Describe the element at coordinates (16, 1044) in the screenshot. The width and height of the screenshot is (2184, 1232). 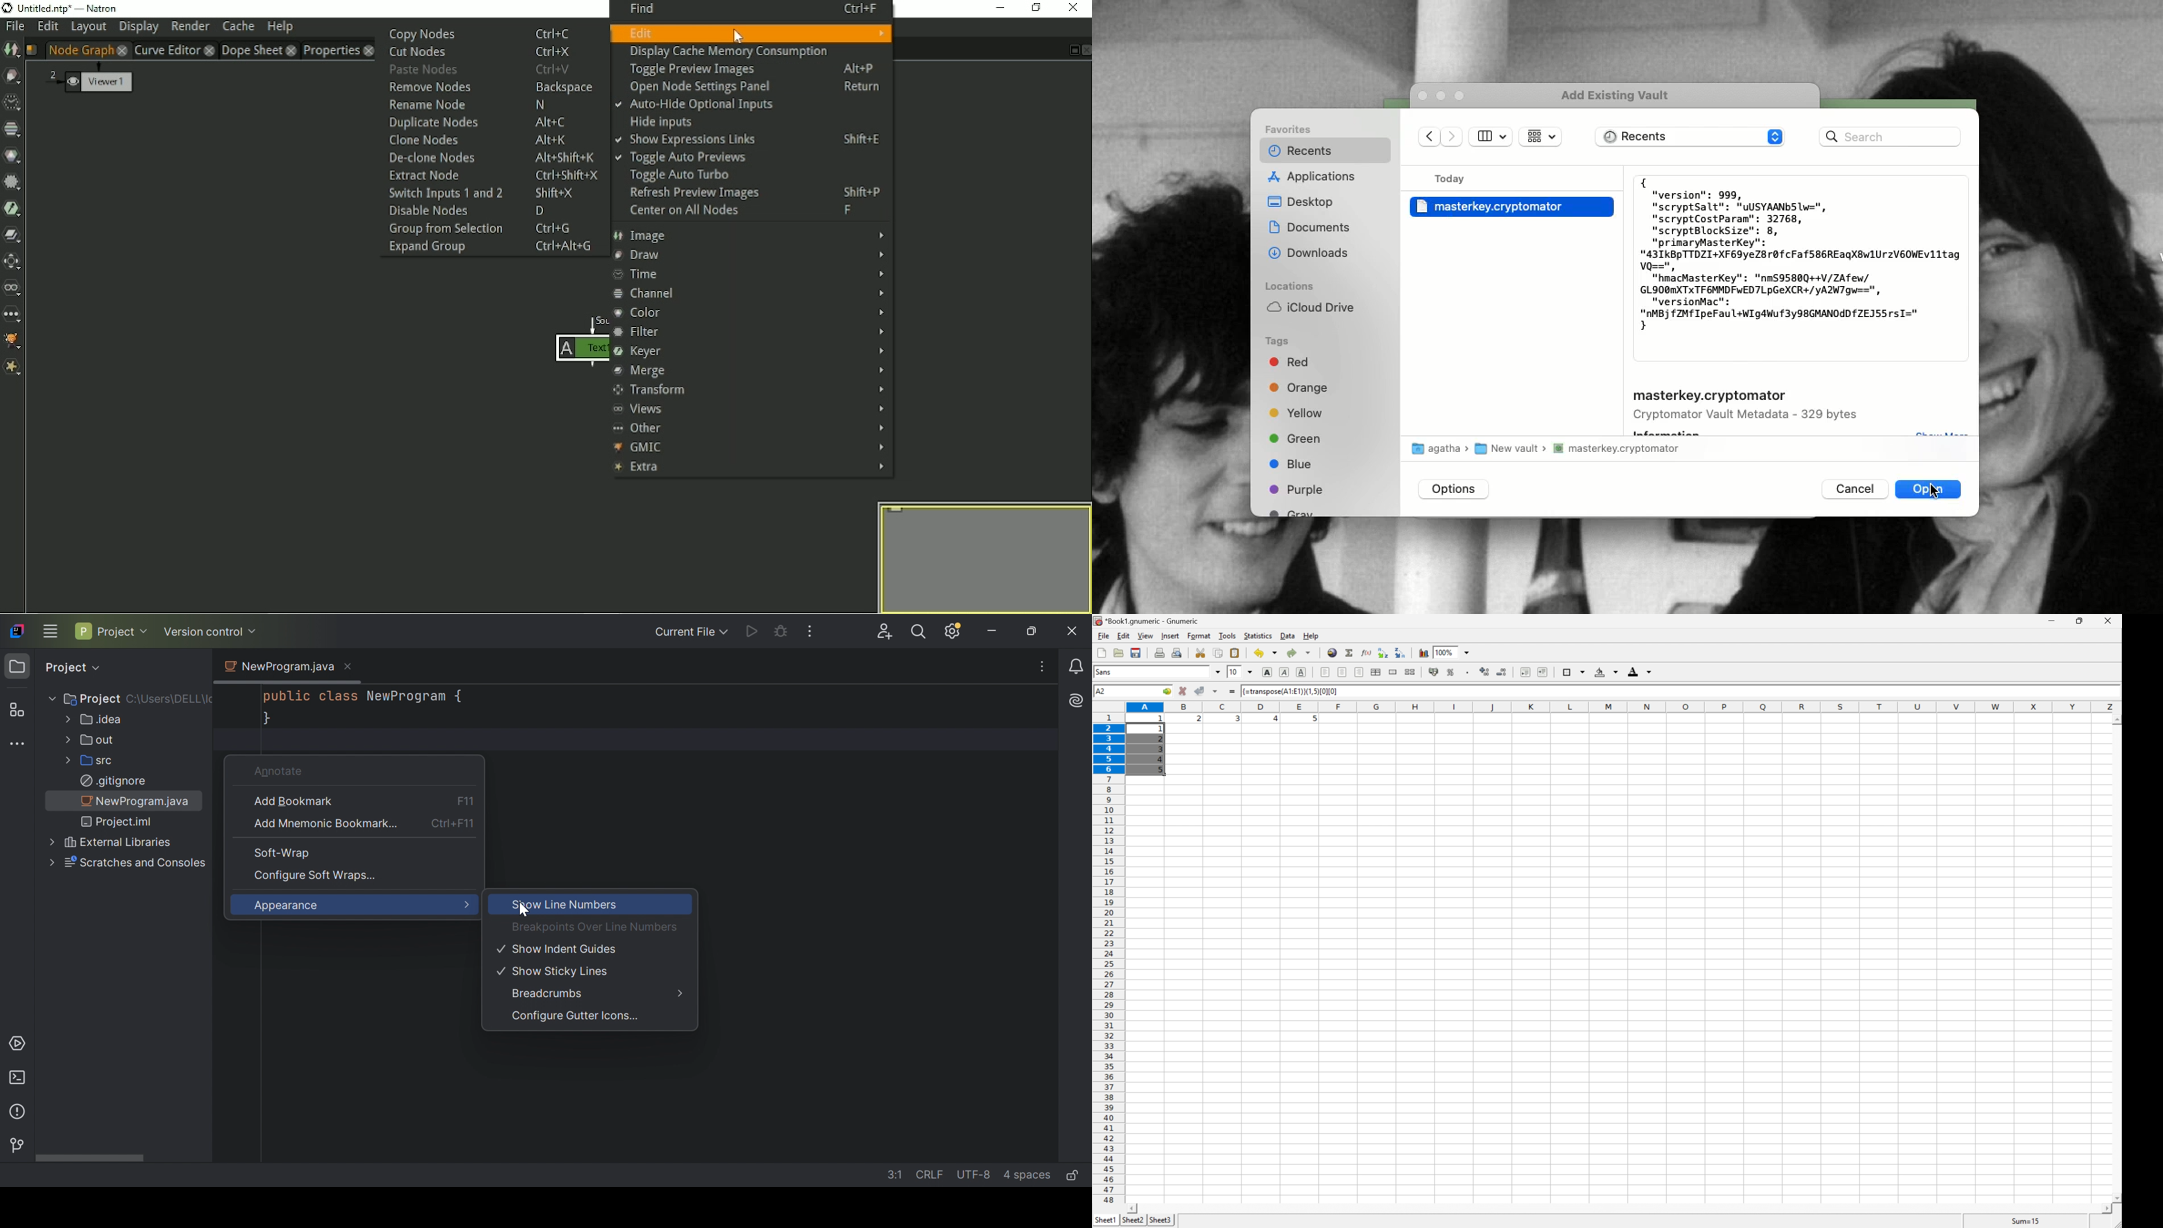
I see `Services` at that location.